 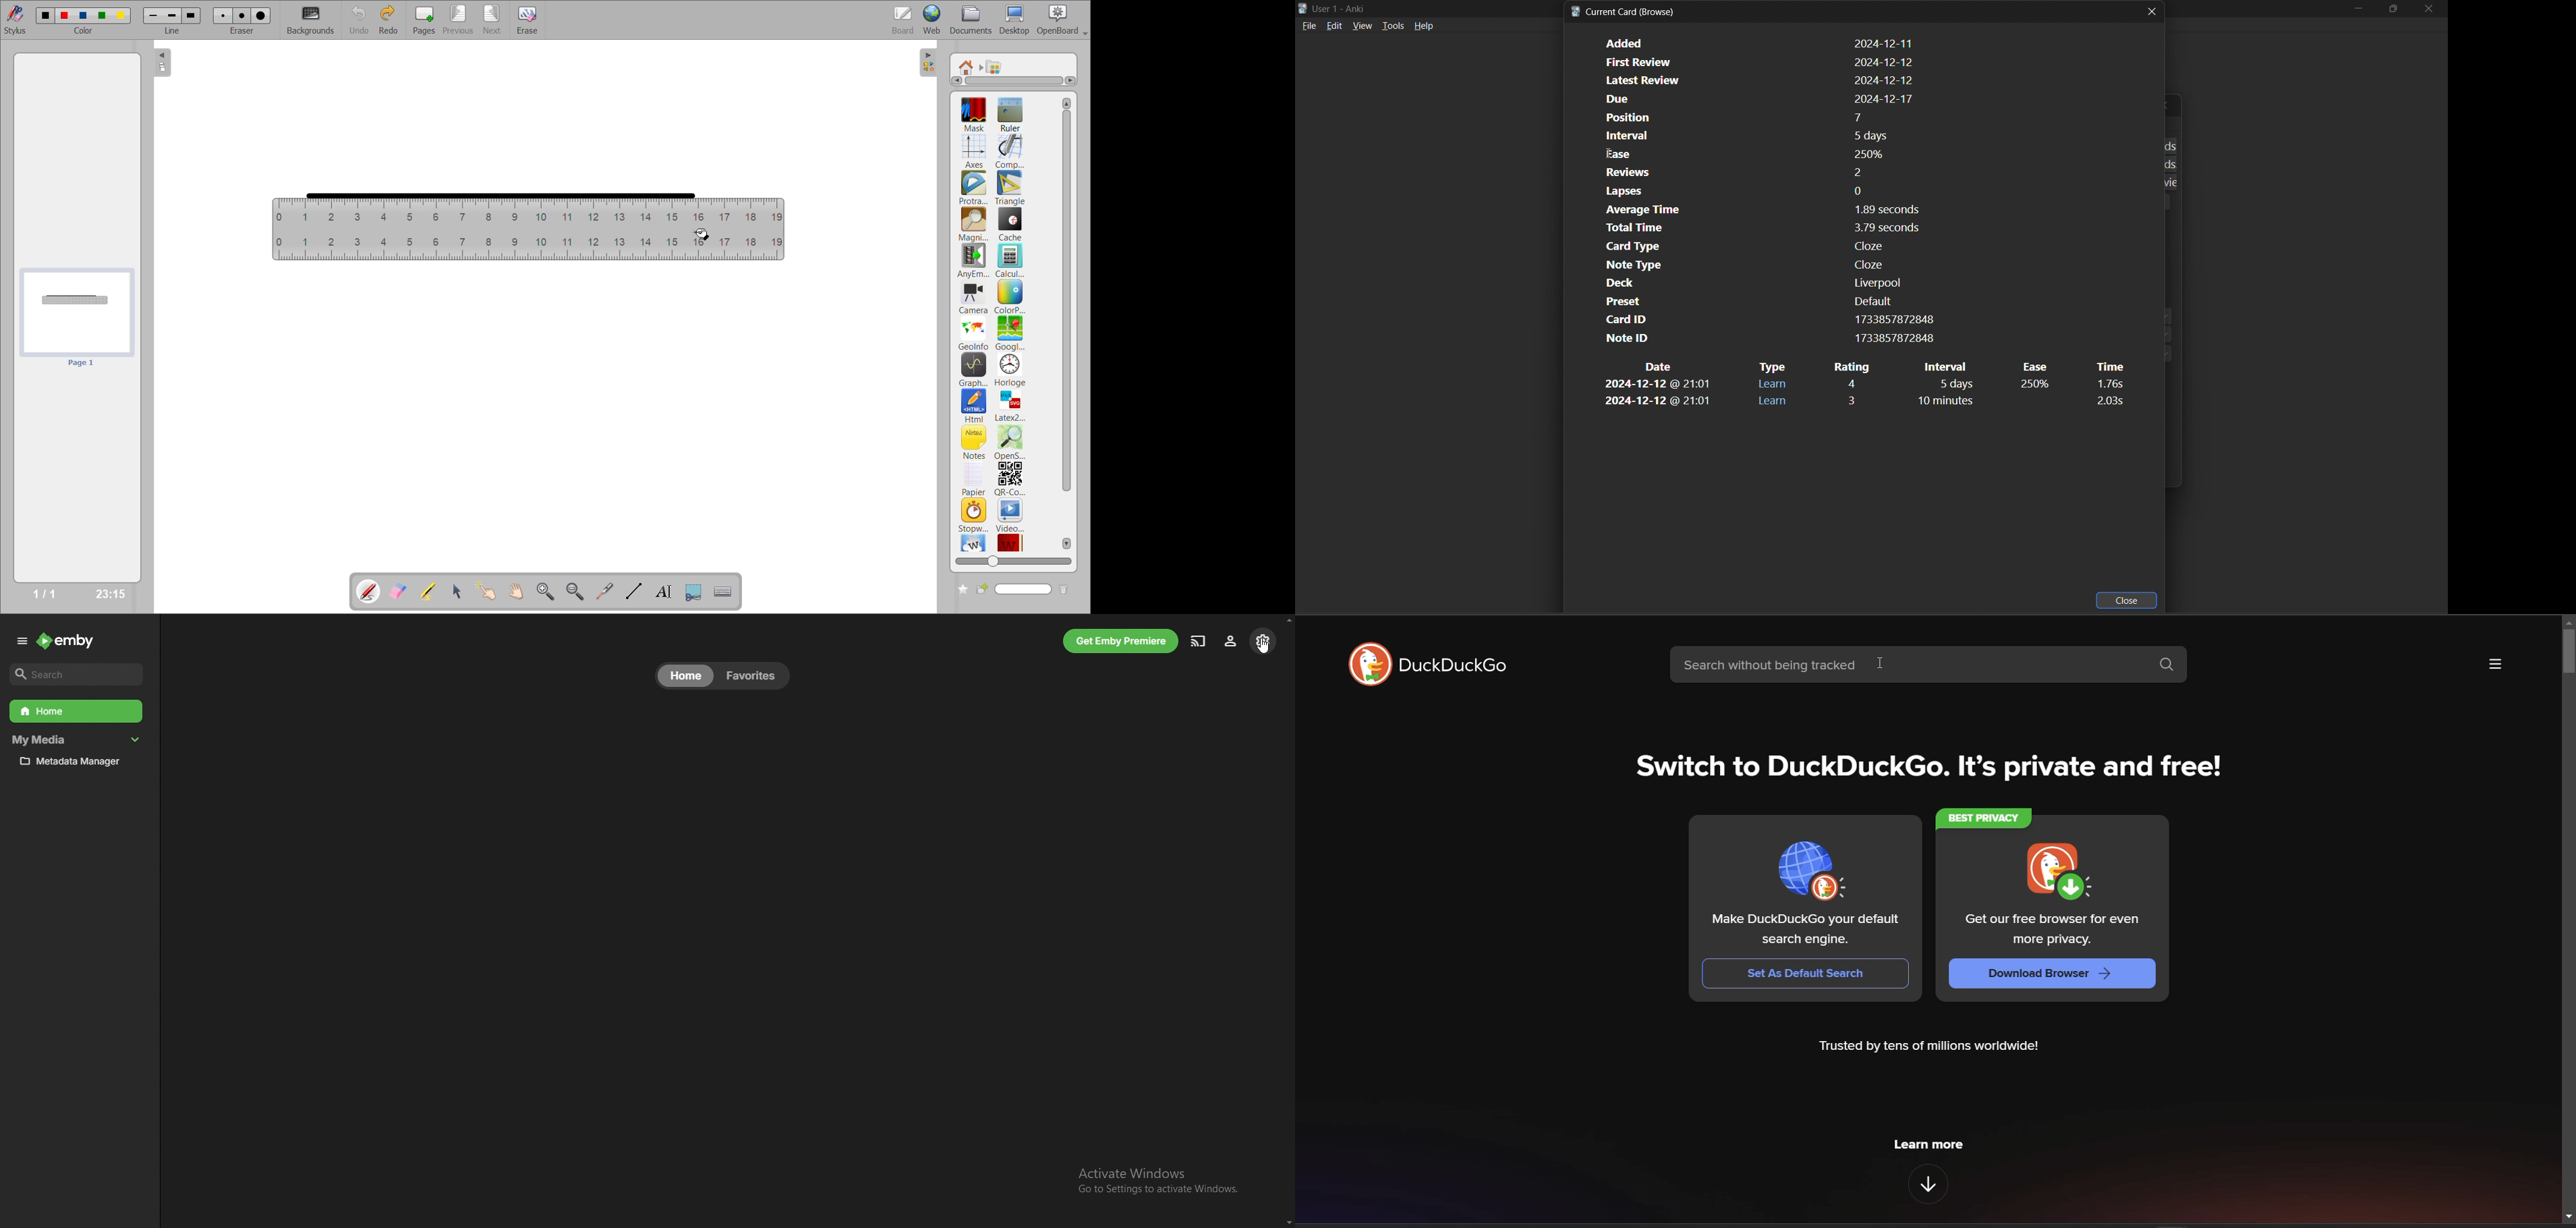 What do you see at coordinates (1805, 974) in the screenshot?
I see `Set As Default Search` at bounding box center [1805, 974].